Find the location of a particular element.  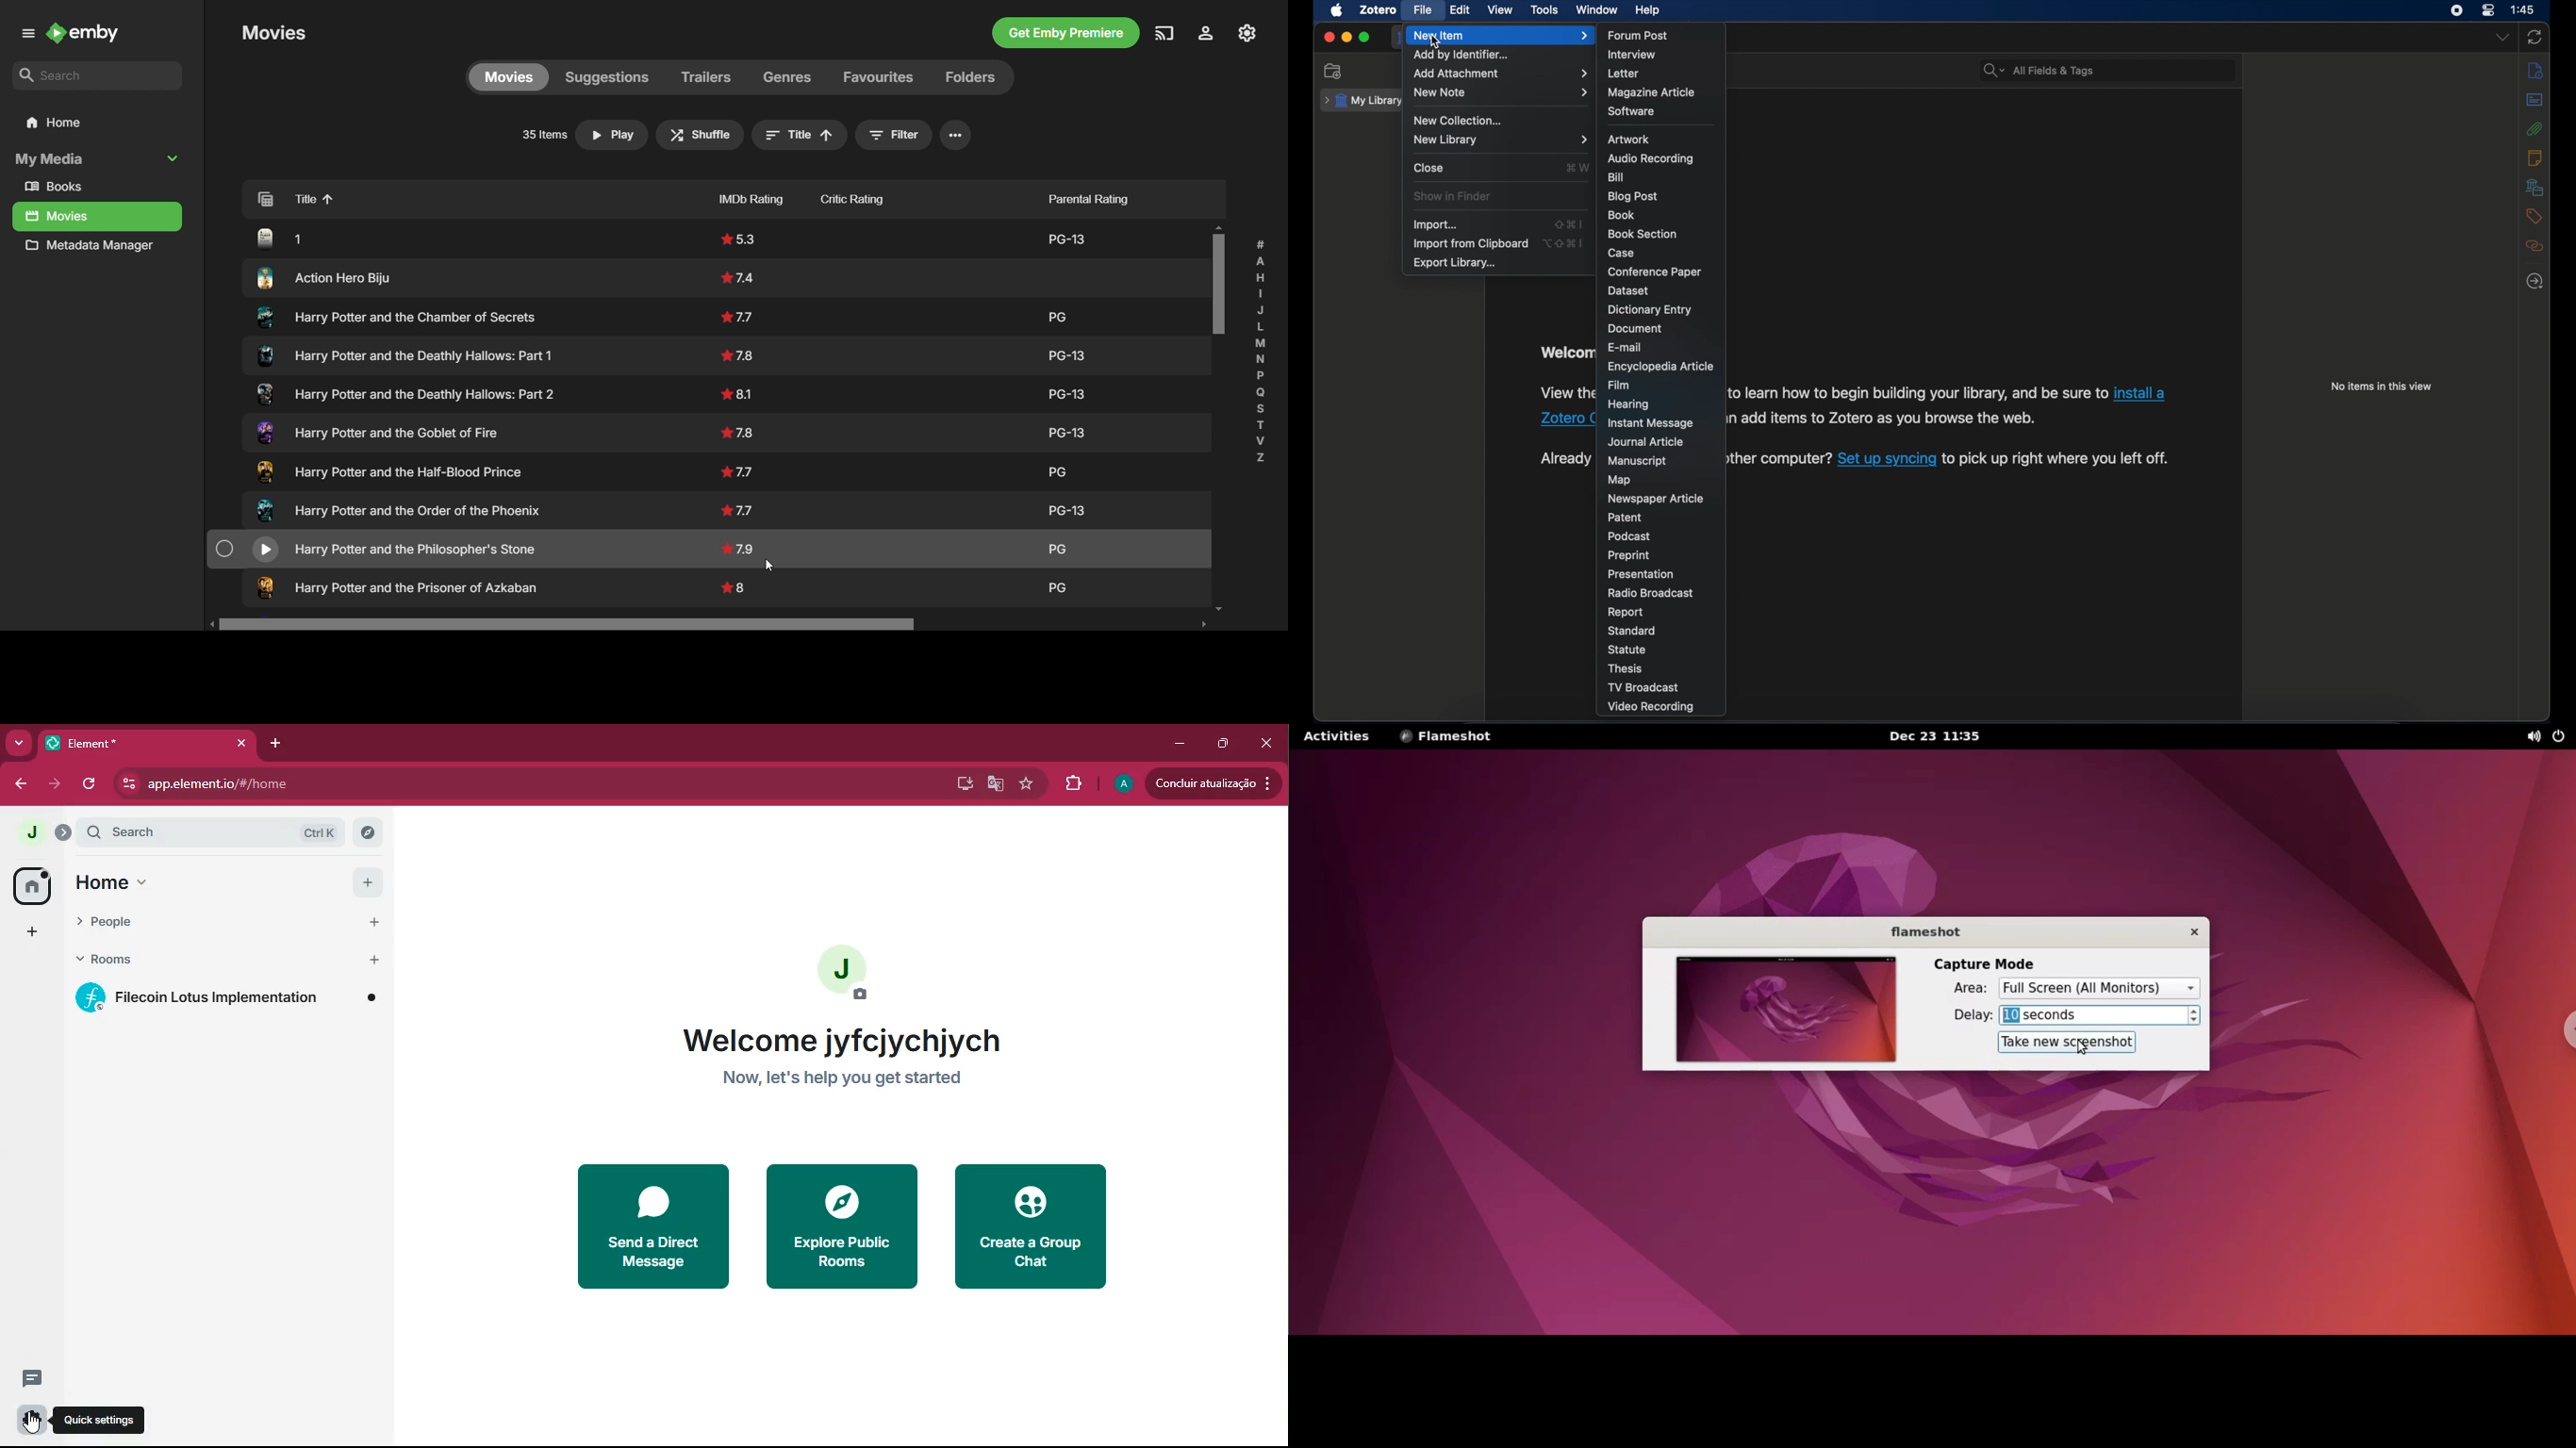

install a is located at coordinates (2144, 391).